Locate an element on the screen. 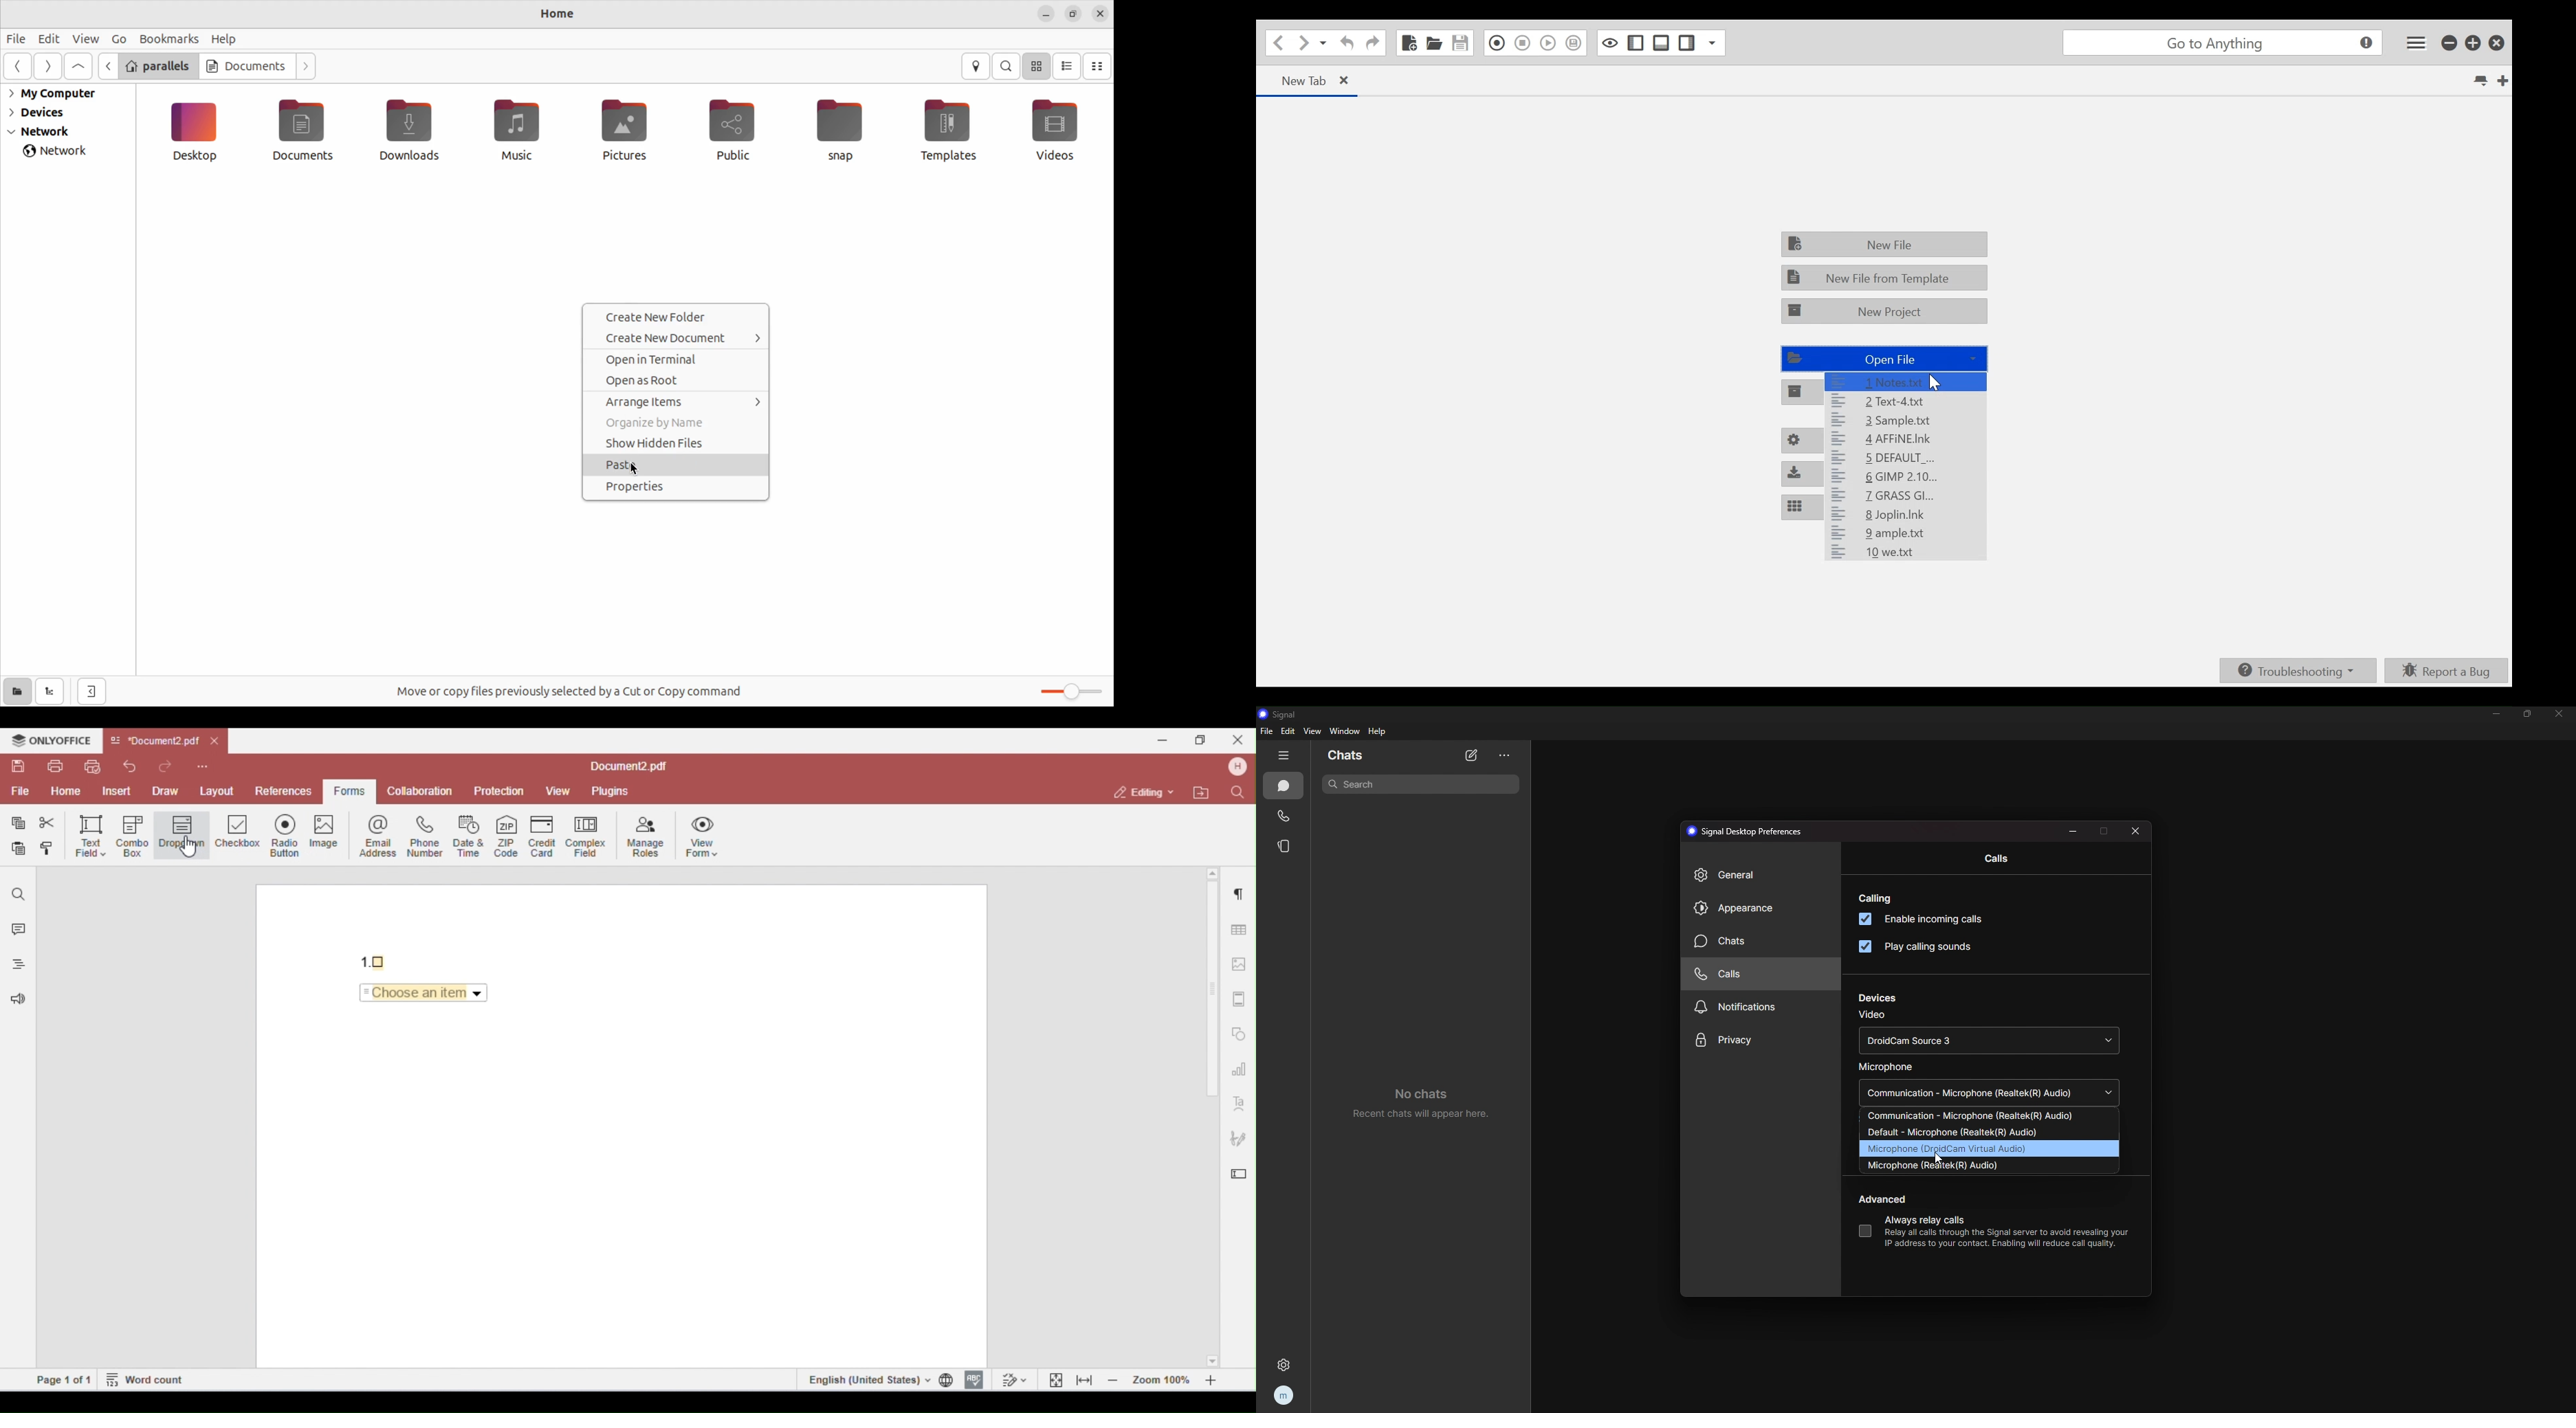  video is located at coordinates (1874, 1016).